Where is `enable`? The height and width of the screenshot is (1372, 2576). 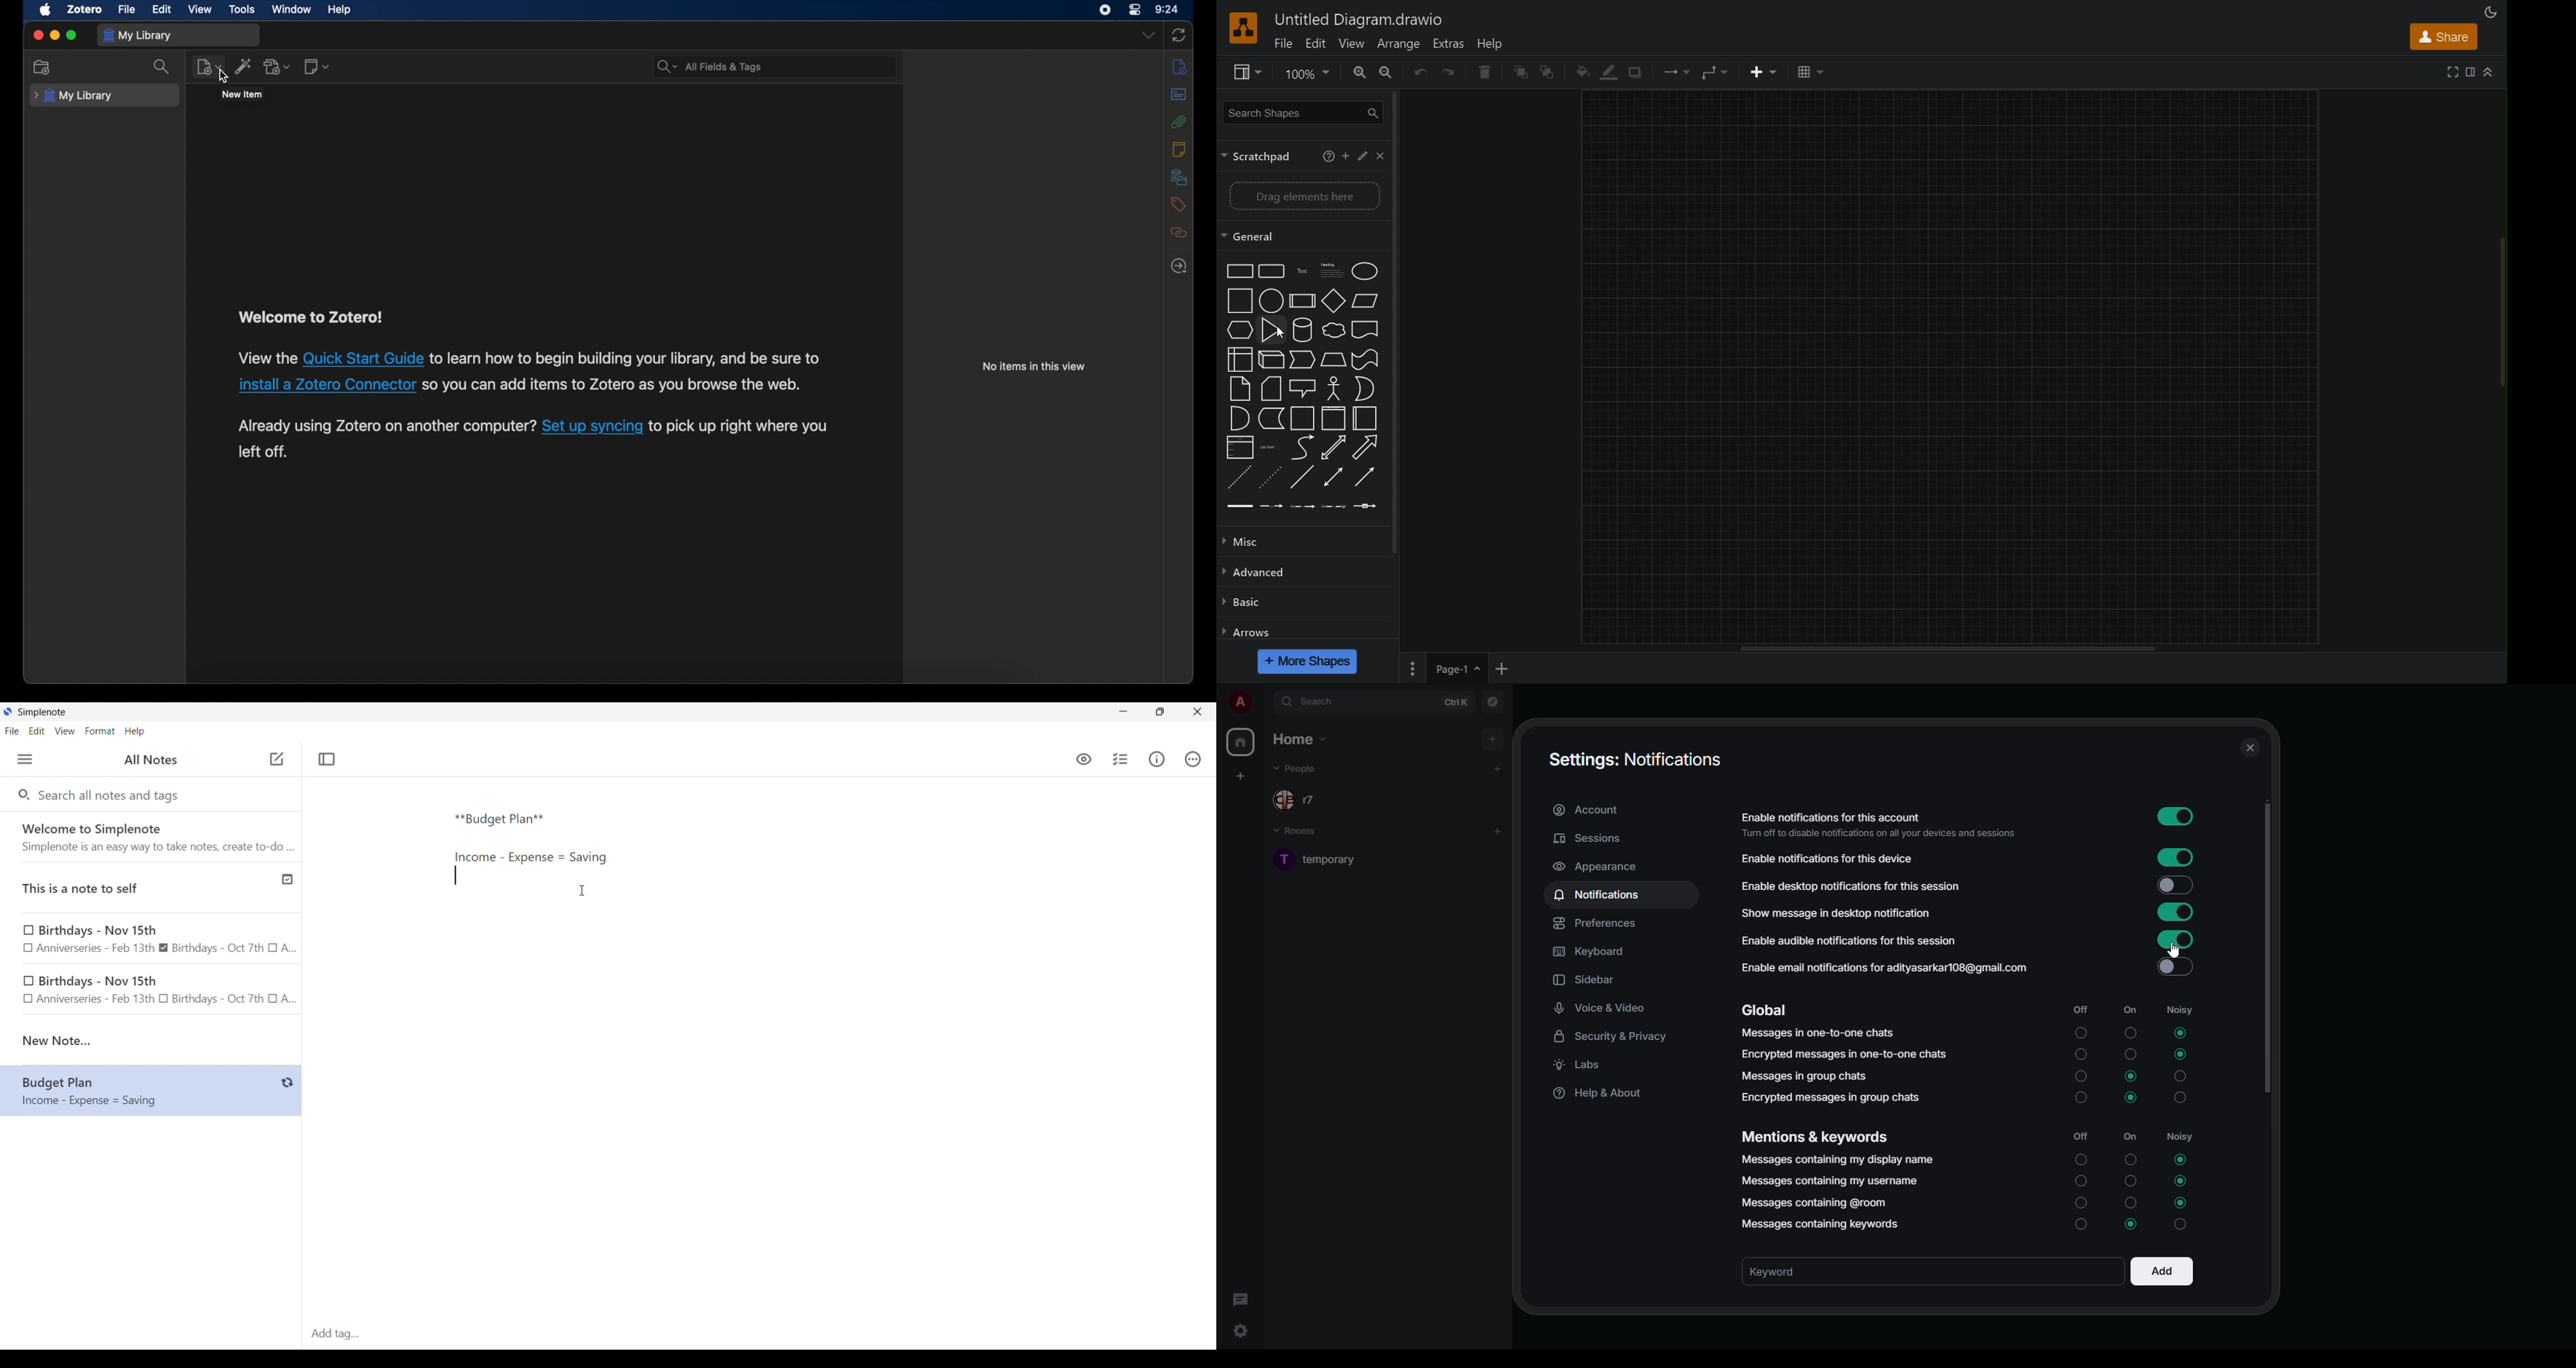
enable is located at coordinates (2178, 858).